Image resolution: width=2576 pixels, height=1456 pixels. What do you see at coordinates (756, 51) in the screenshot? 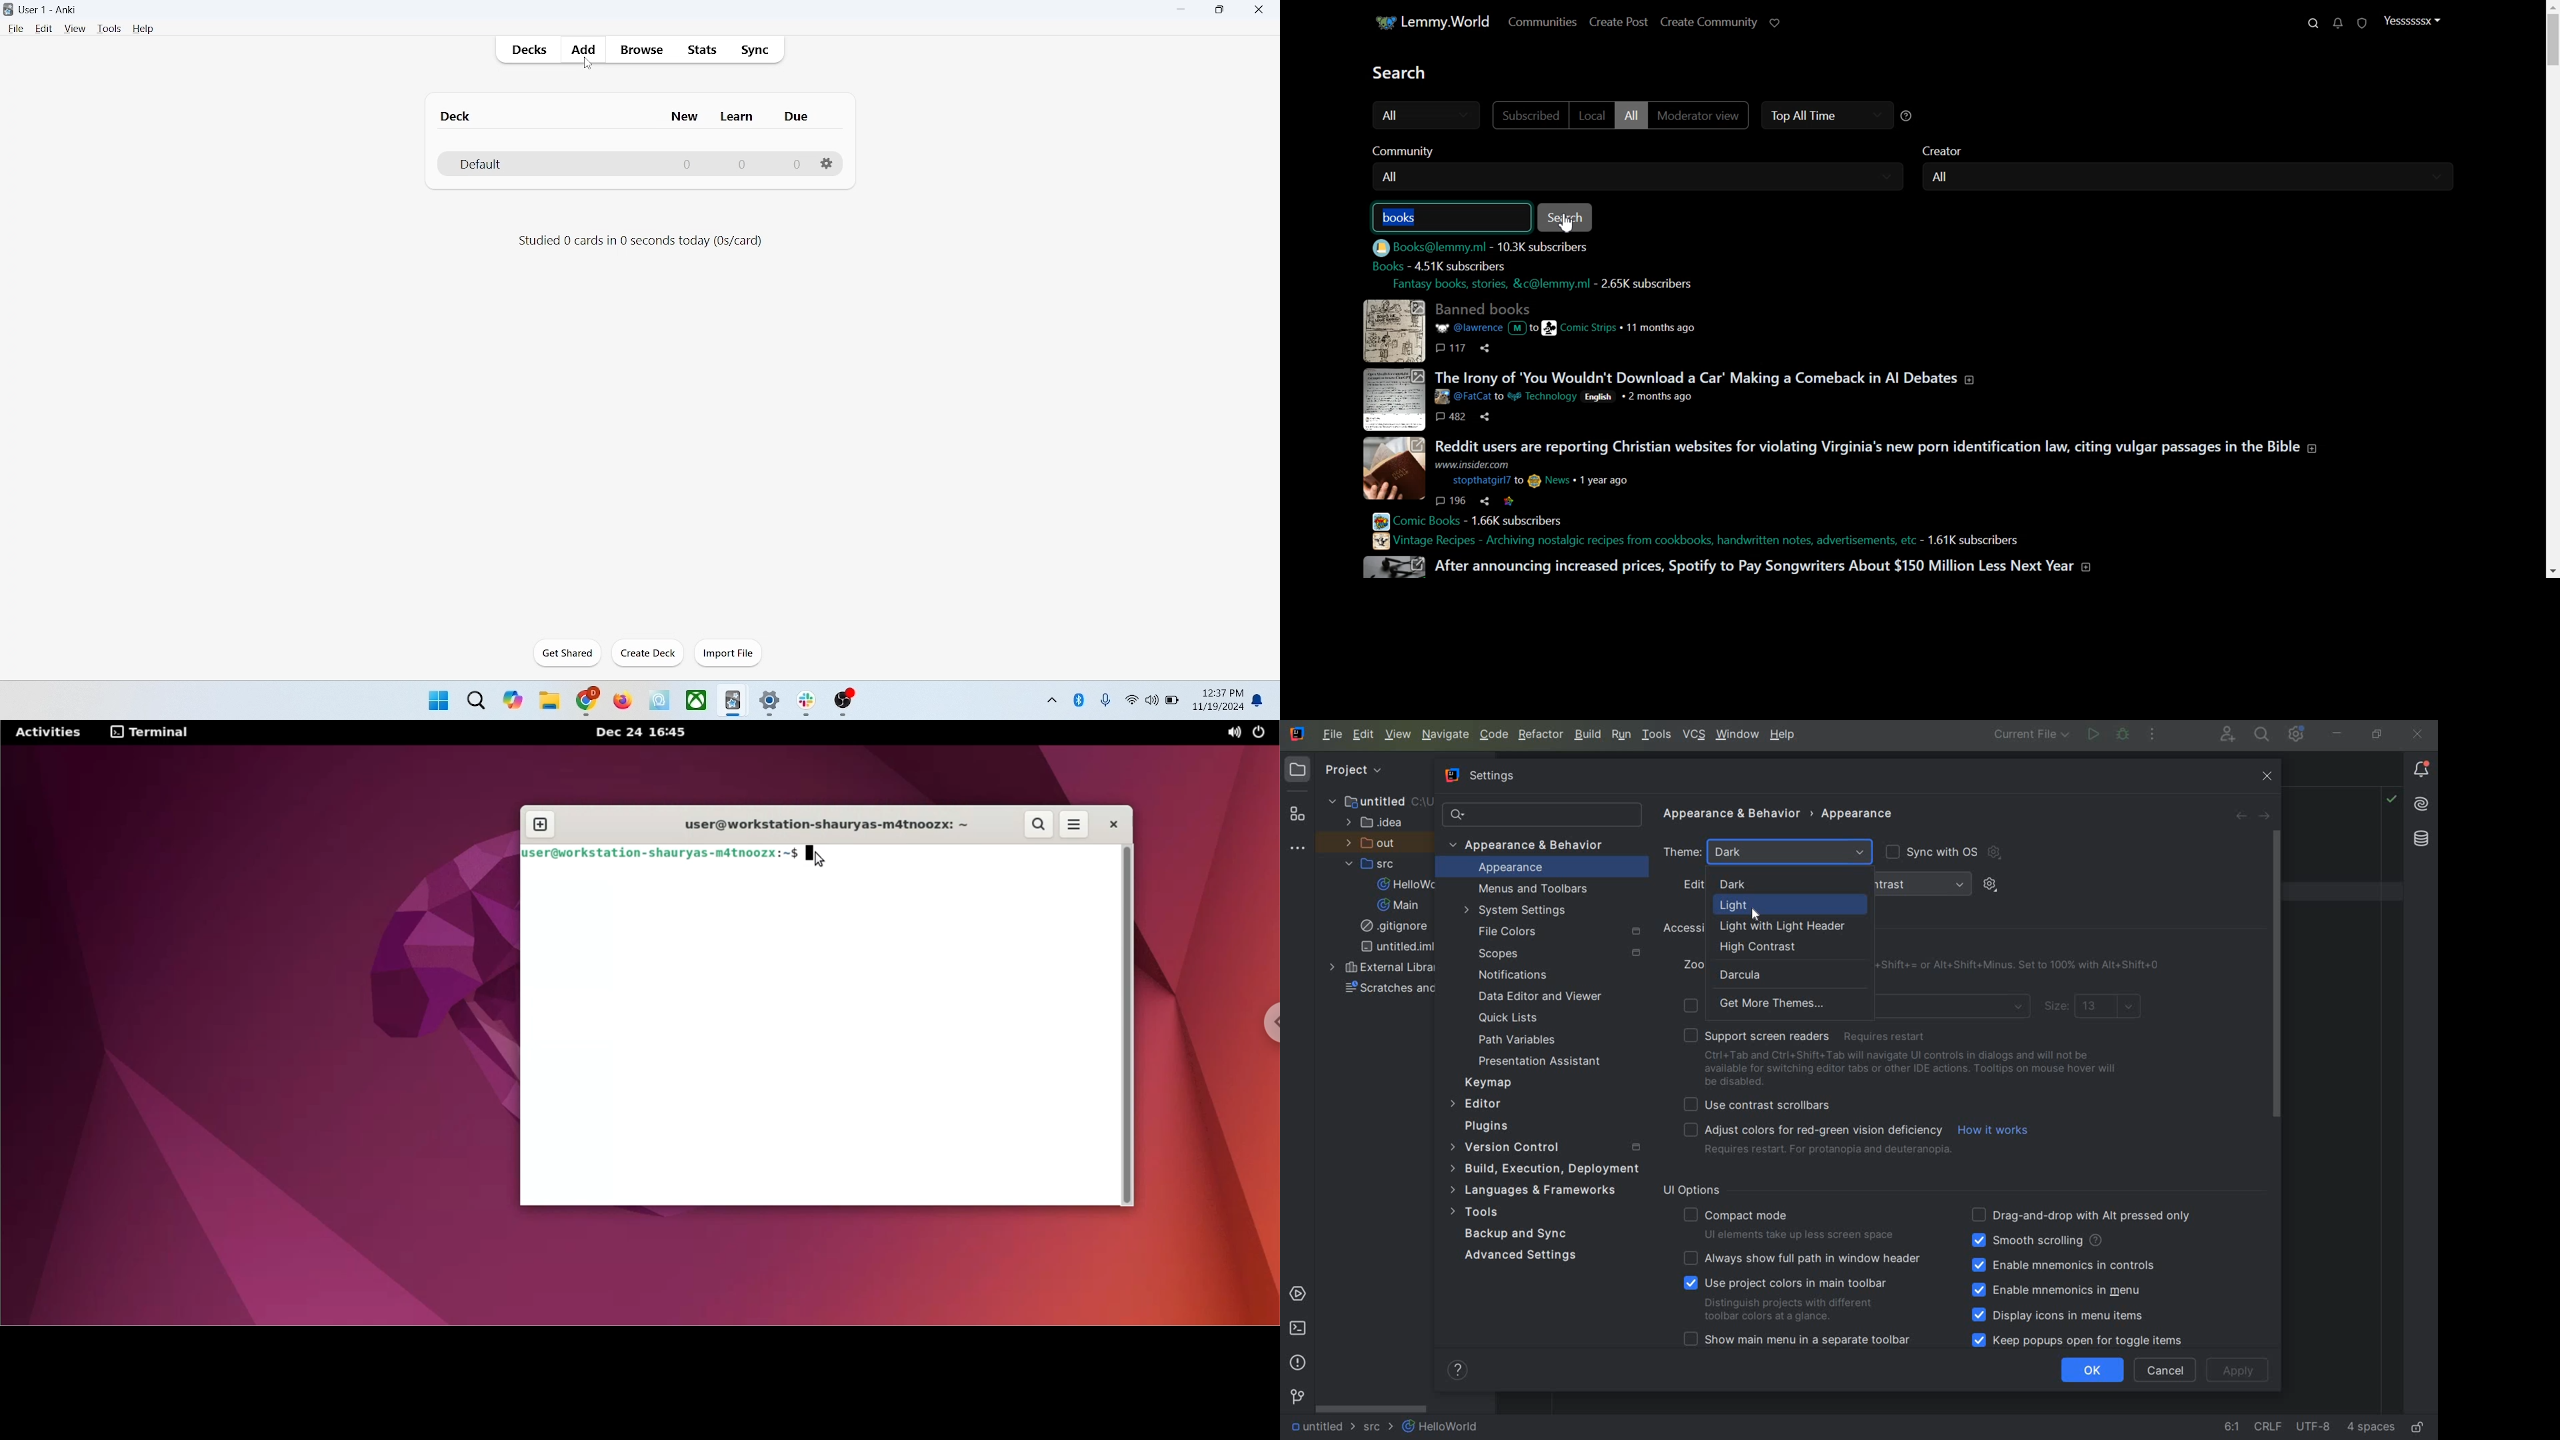
I see `sync` at bounding box center [756, 51].